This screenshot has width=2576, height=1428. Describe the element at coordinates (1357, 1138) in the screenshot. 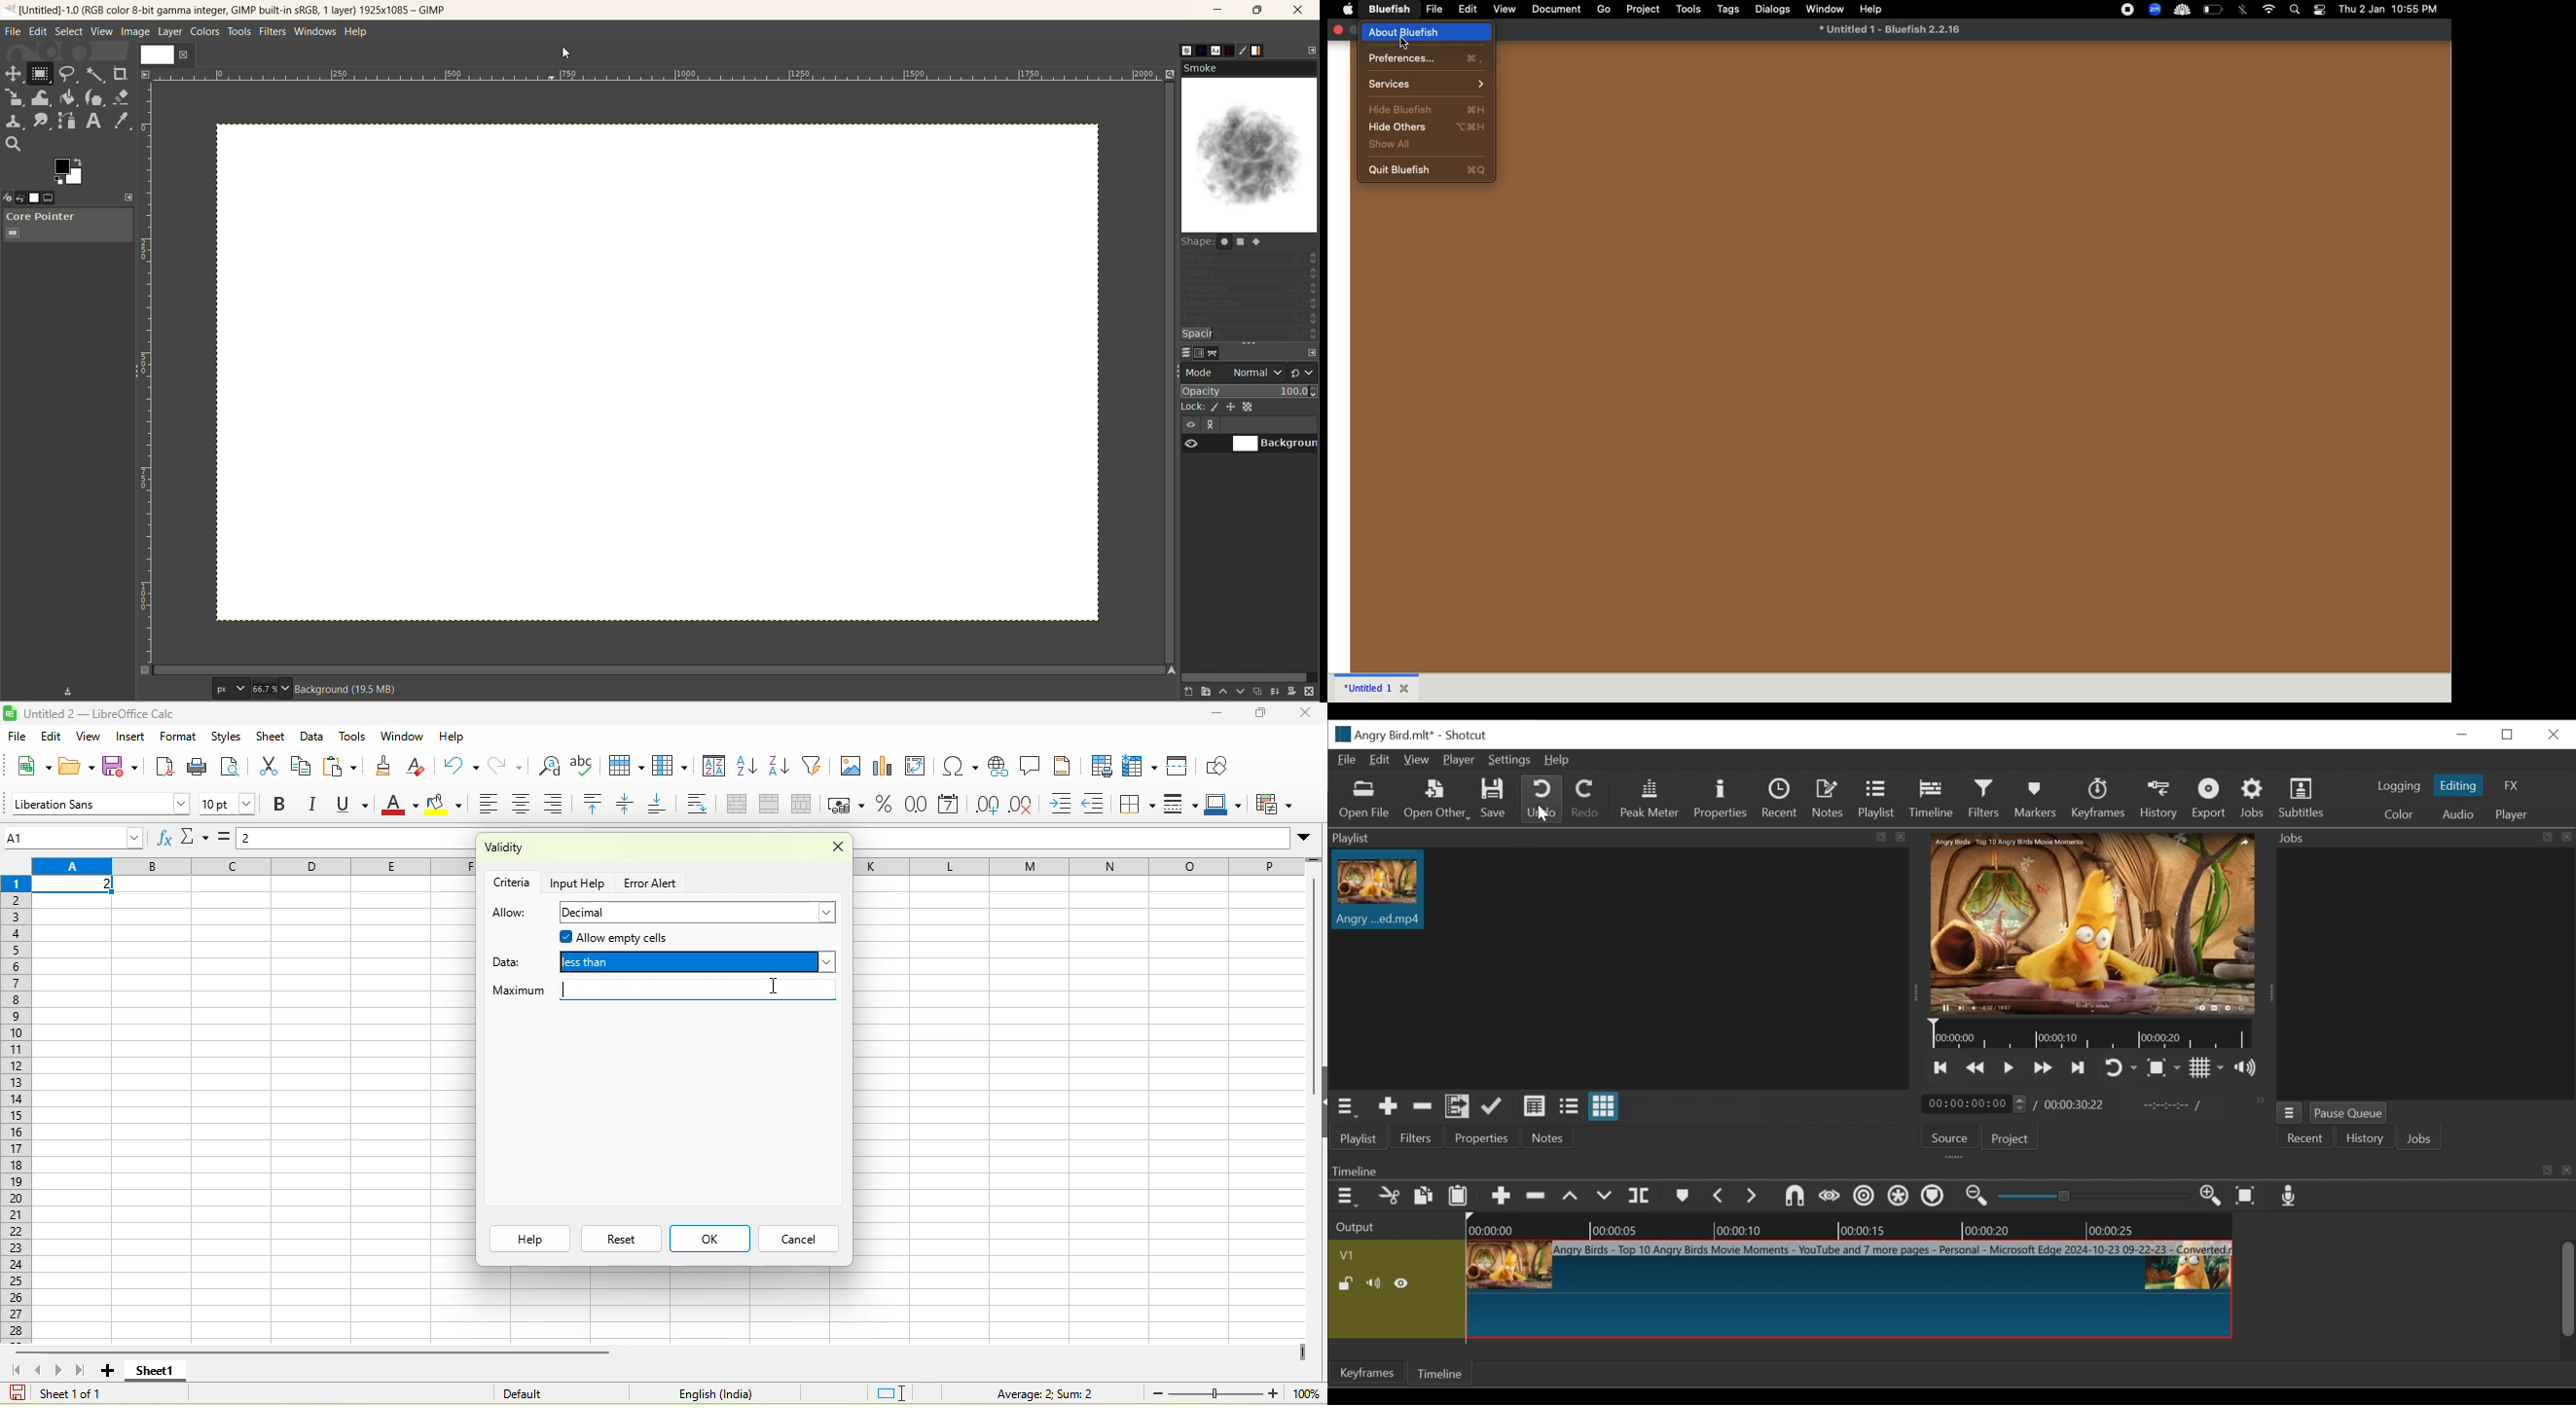

I see `Playlist` at that location.